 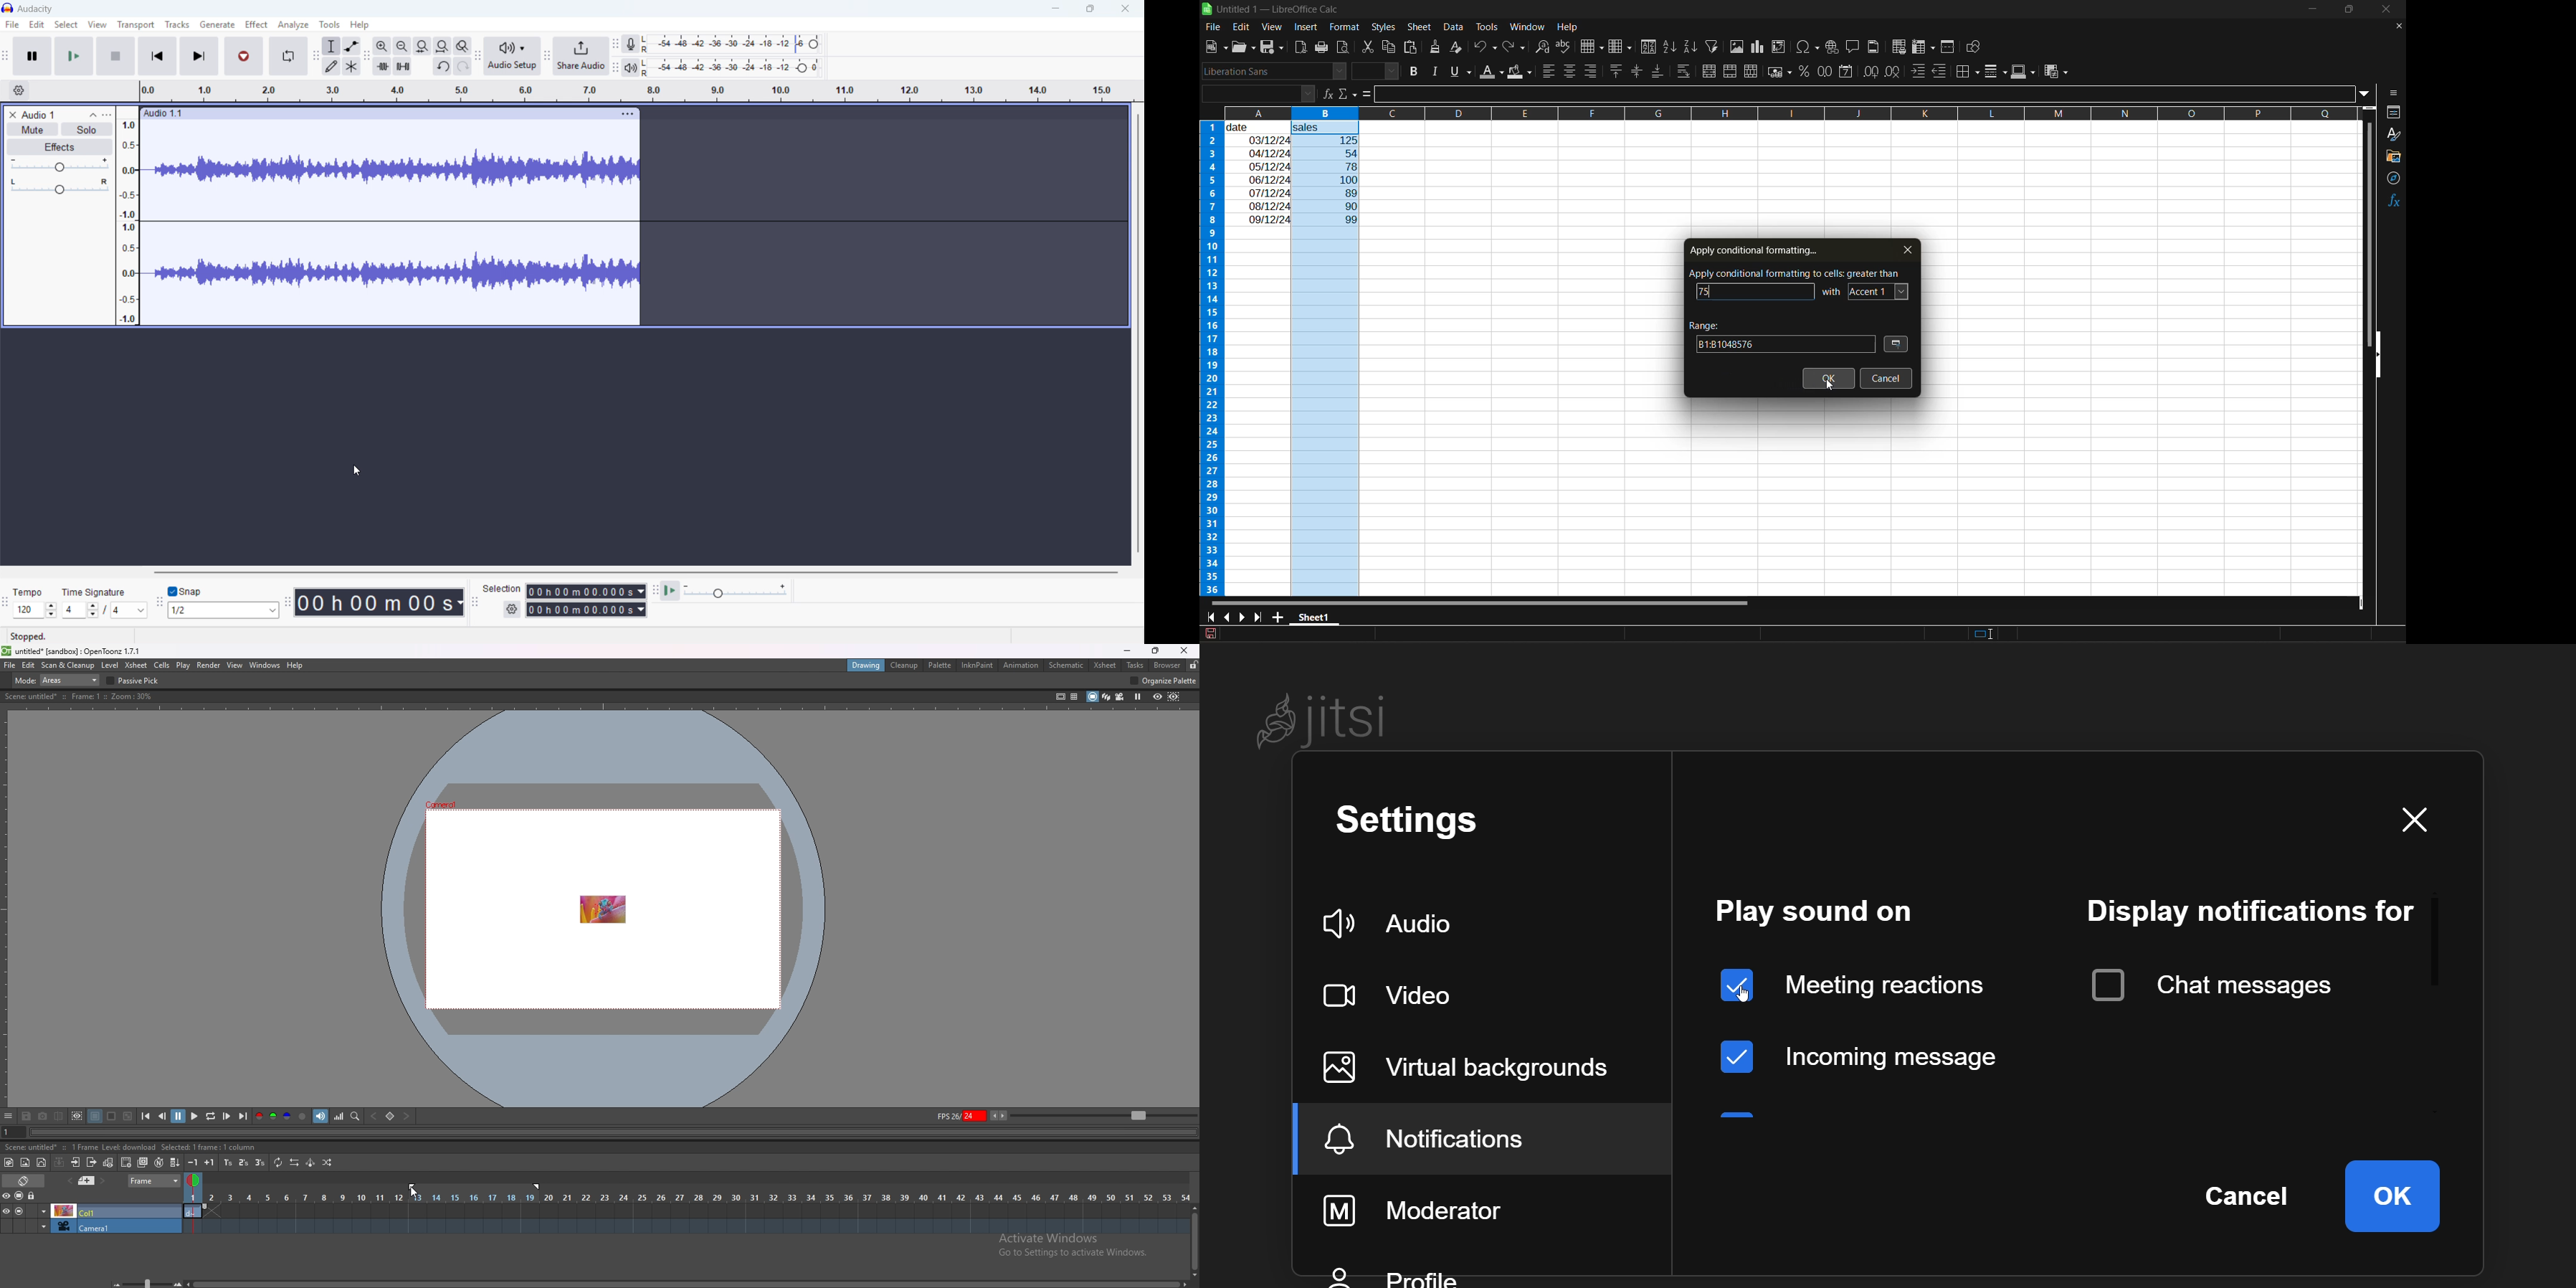 What do you see at coordinates (1486, 26) in the screenshot?
I see `tools` at bounding box center [1486, 26].